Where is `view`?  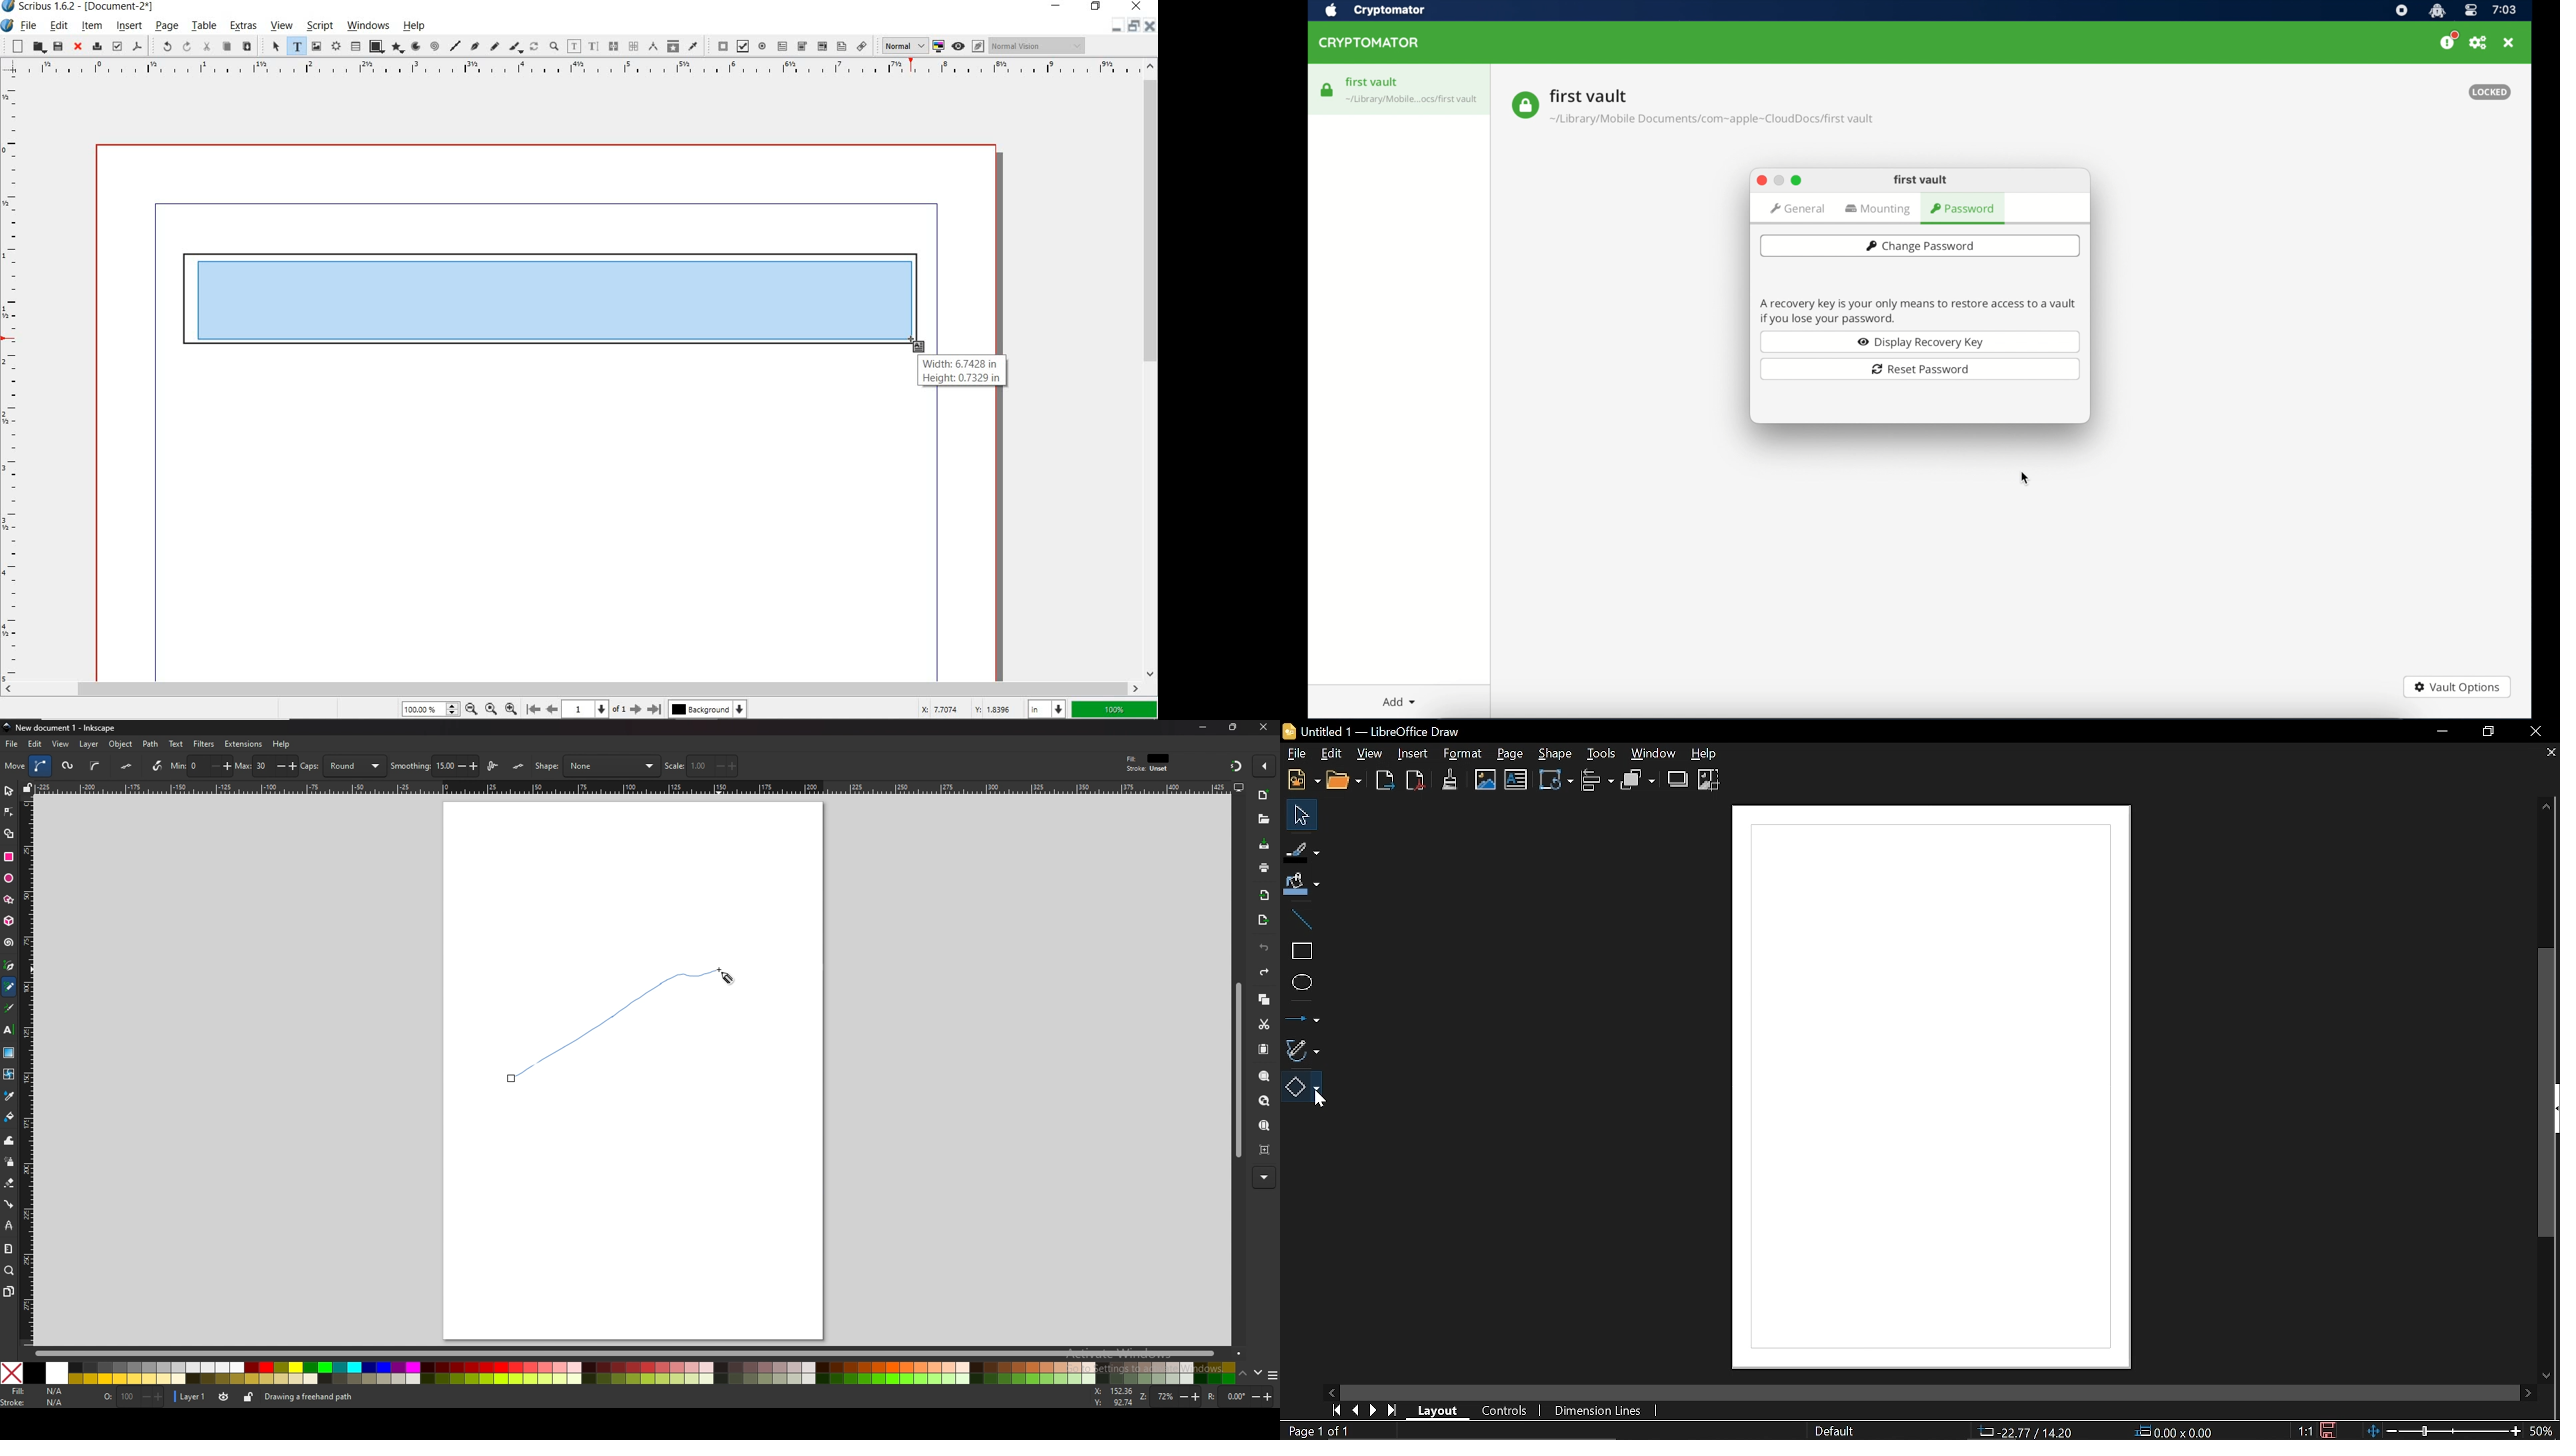
view is located at coordinates (283, 26).